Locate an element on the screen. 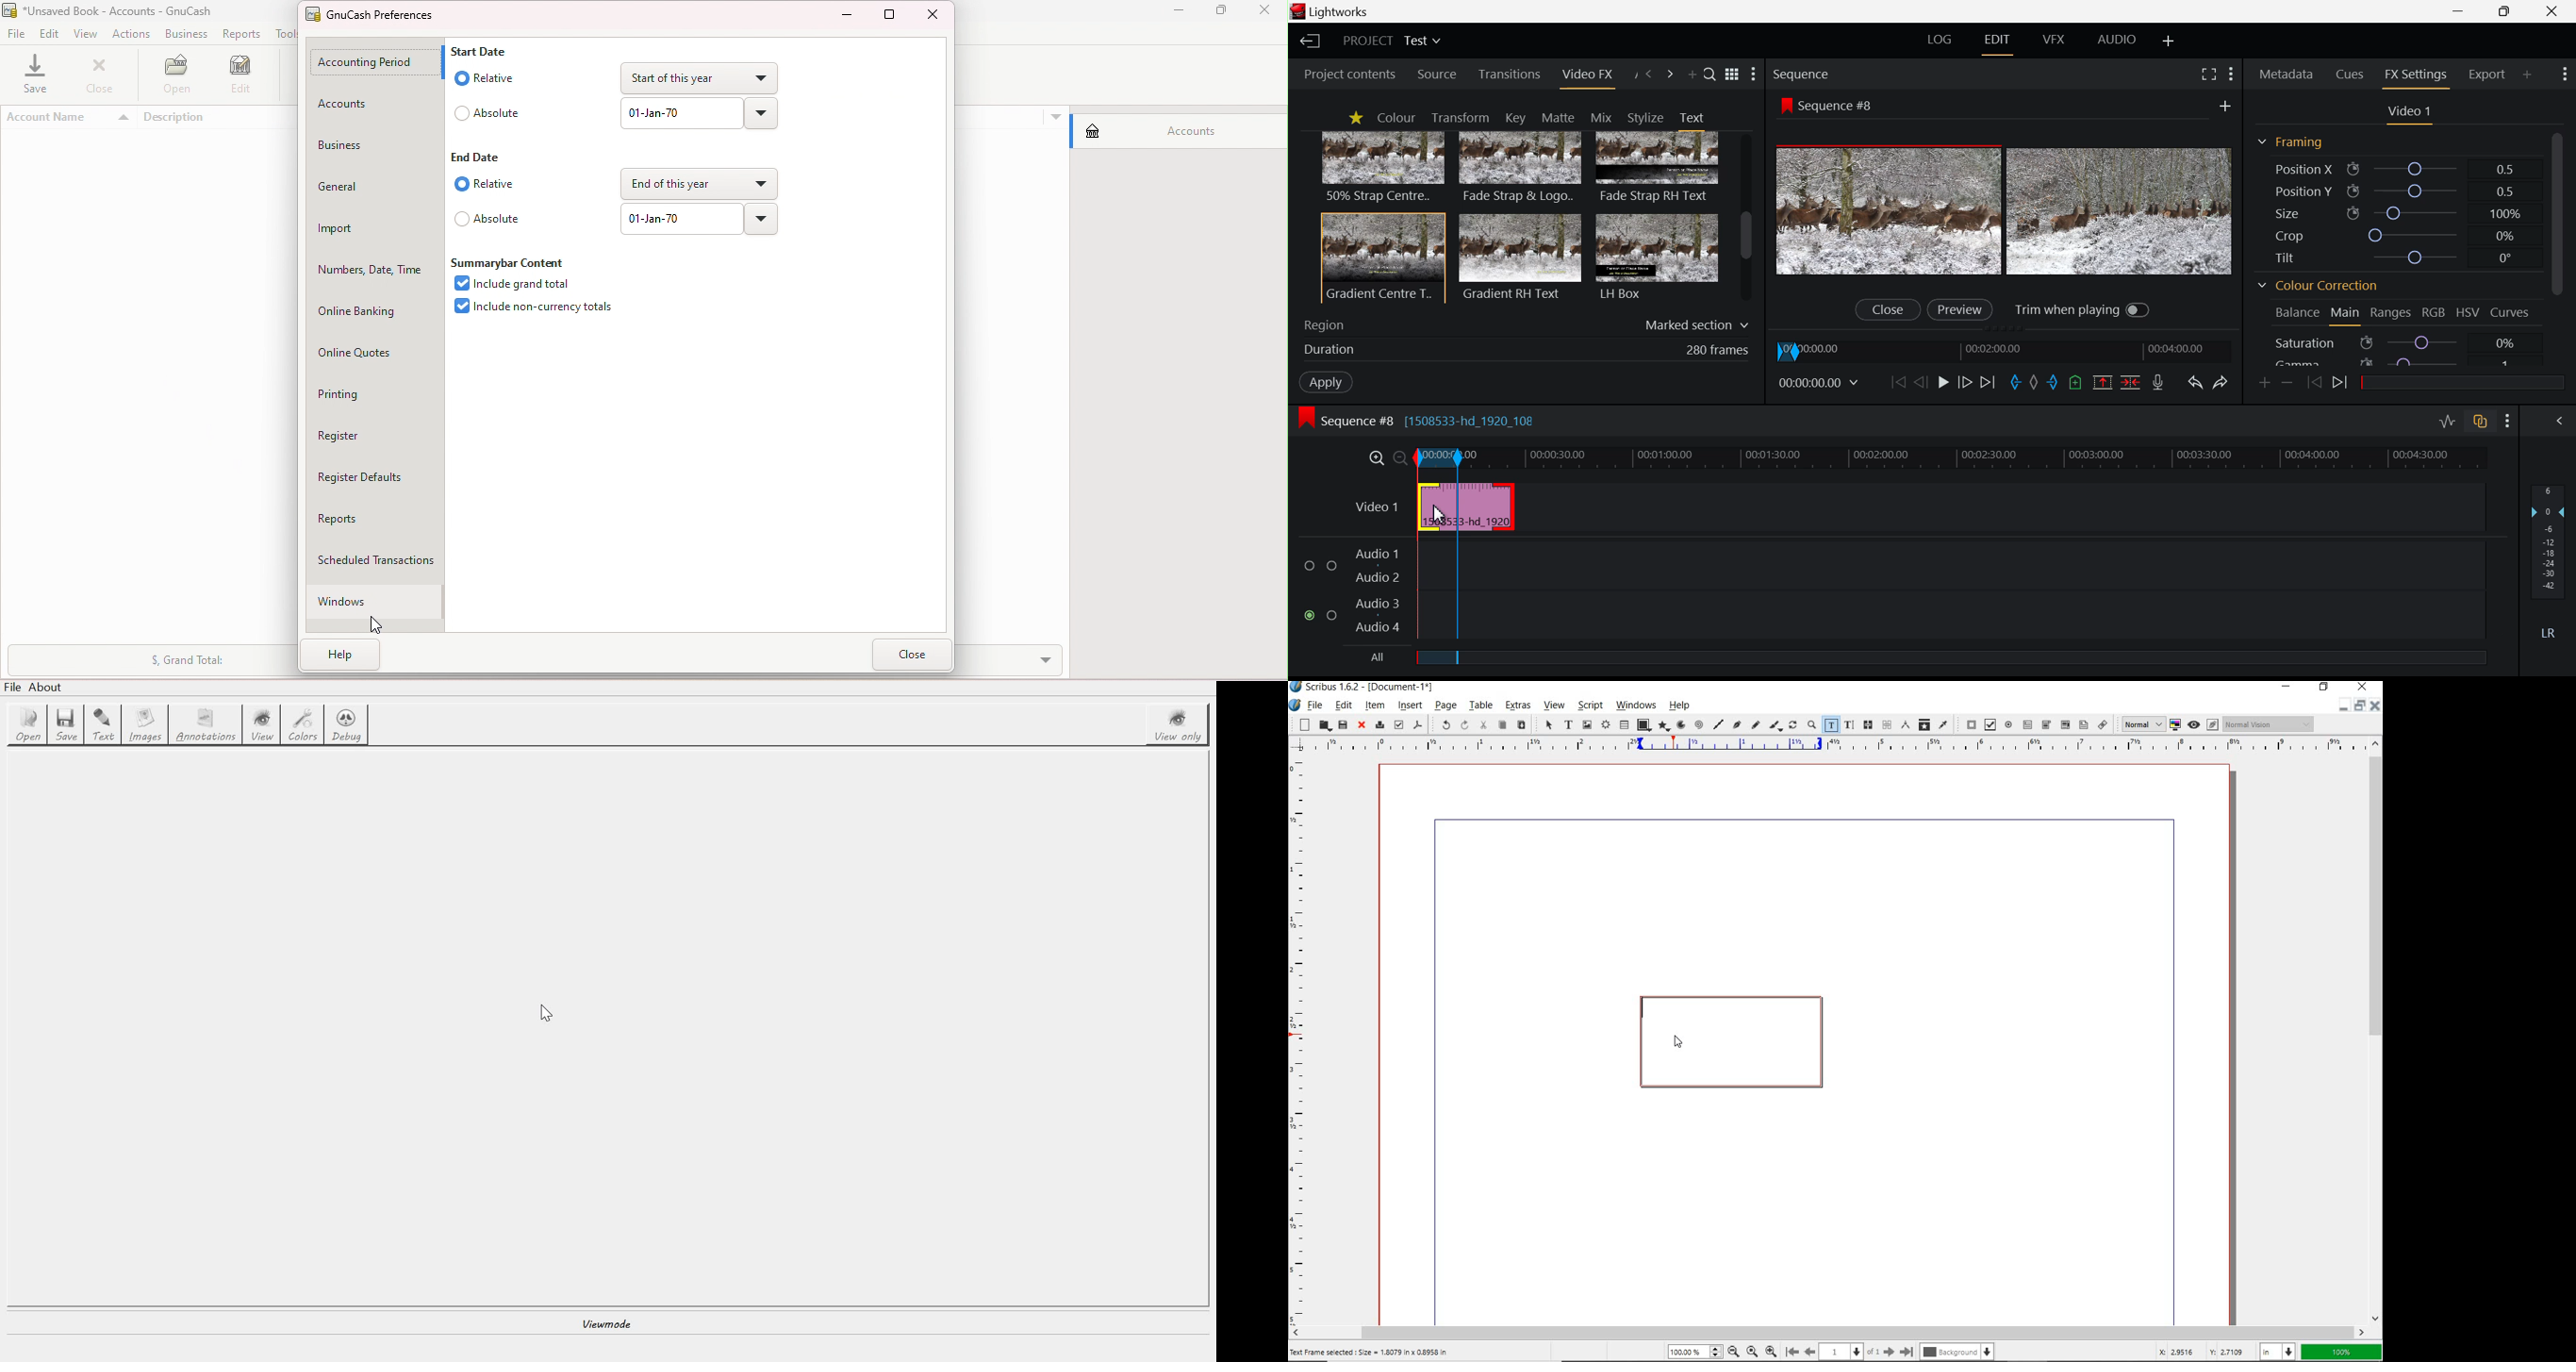 The width and height of the screenshot is (2576, 1372). Maximize is located at coordinates (1228, 13).